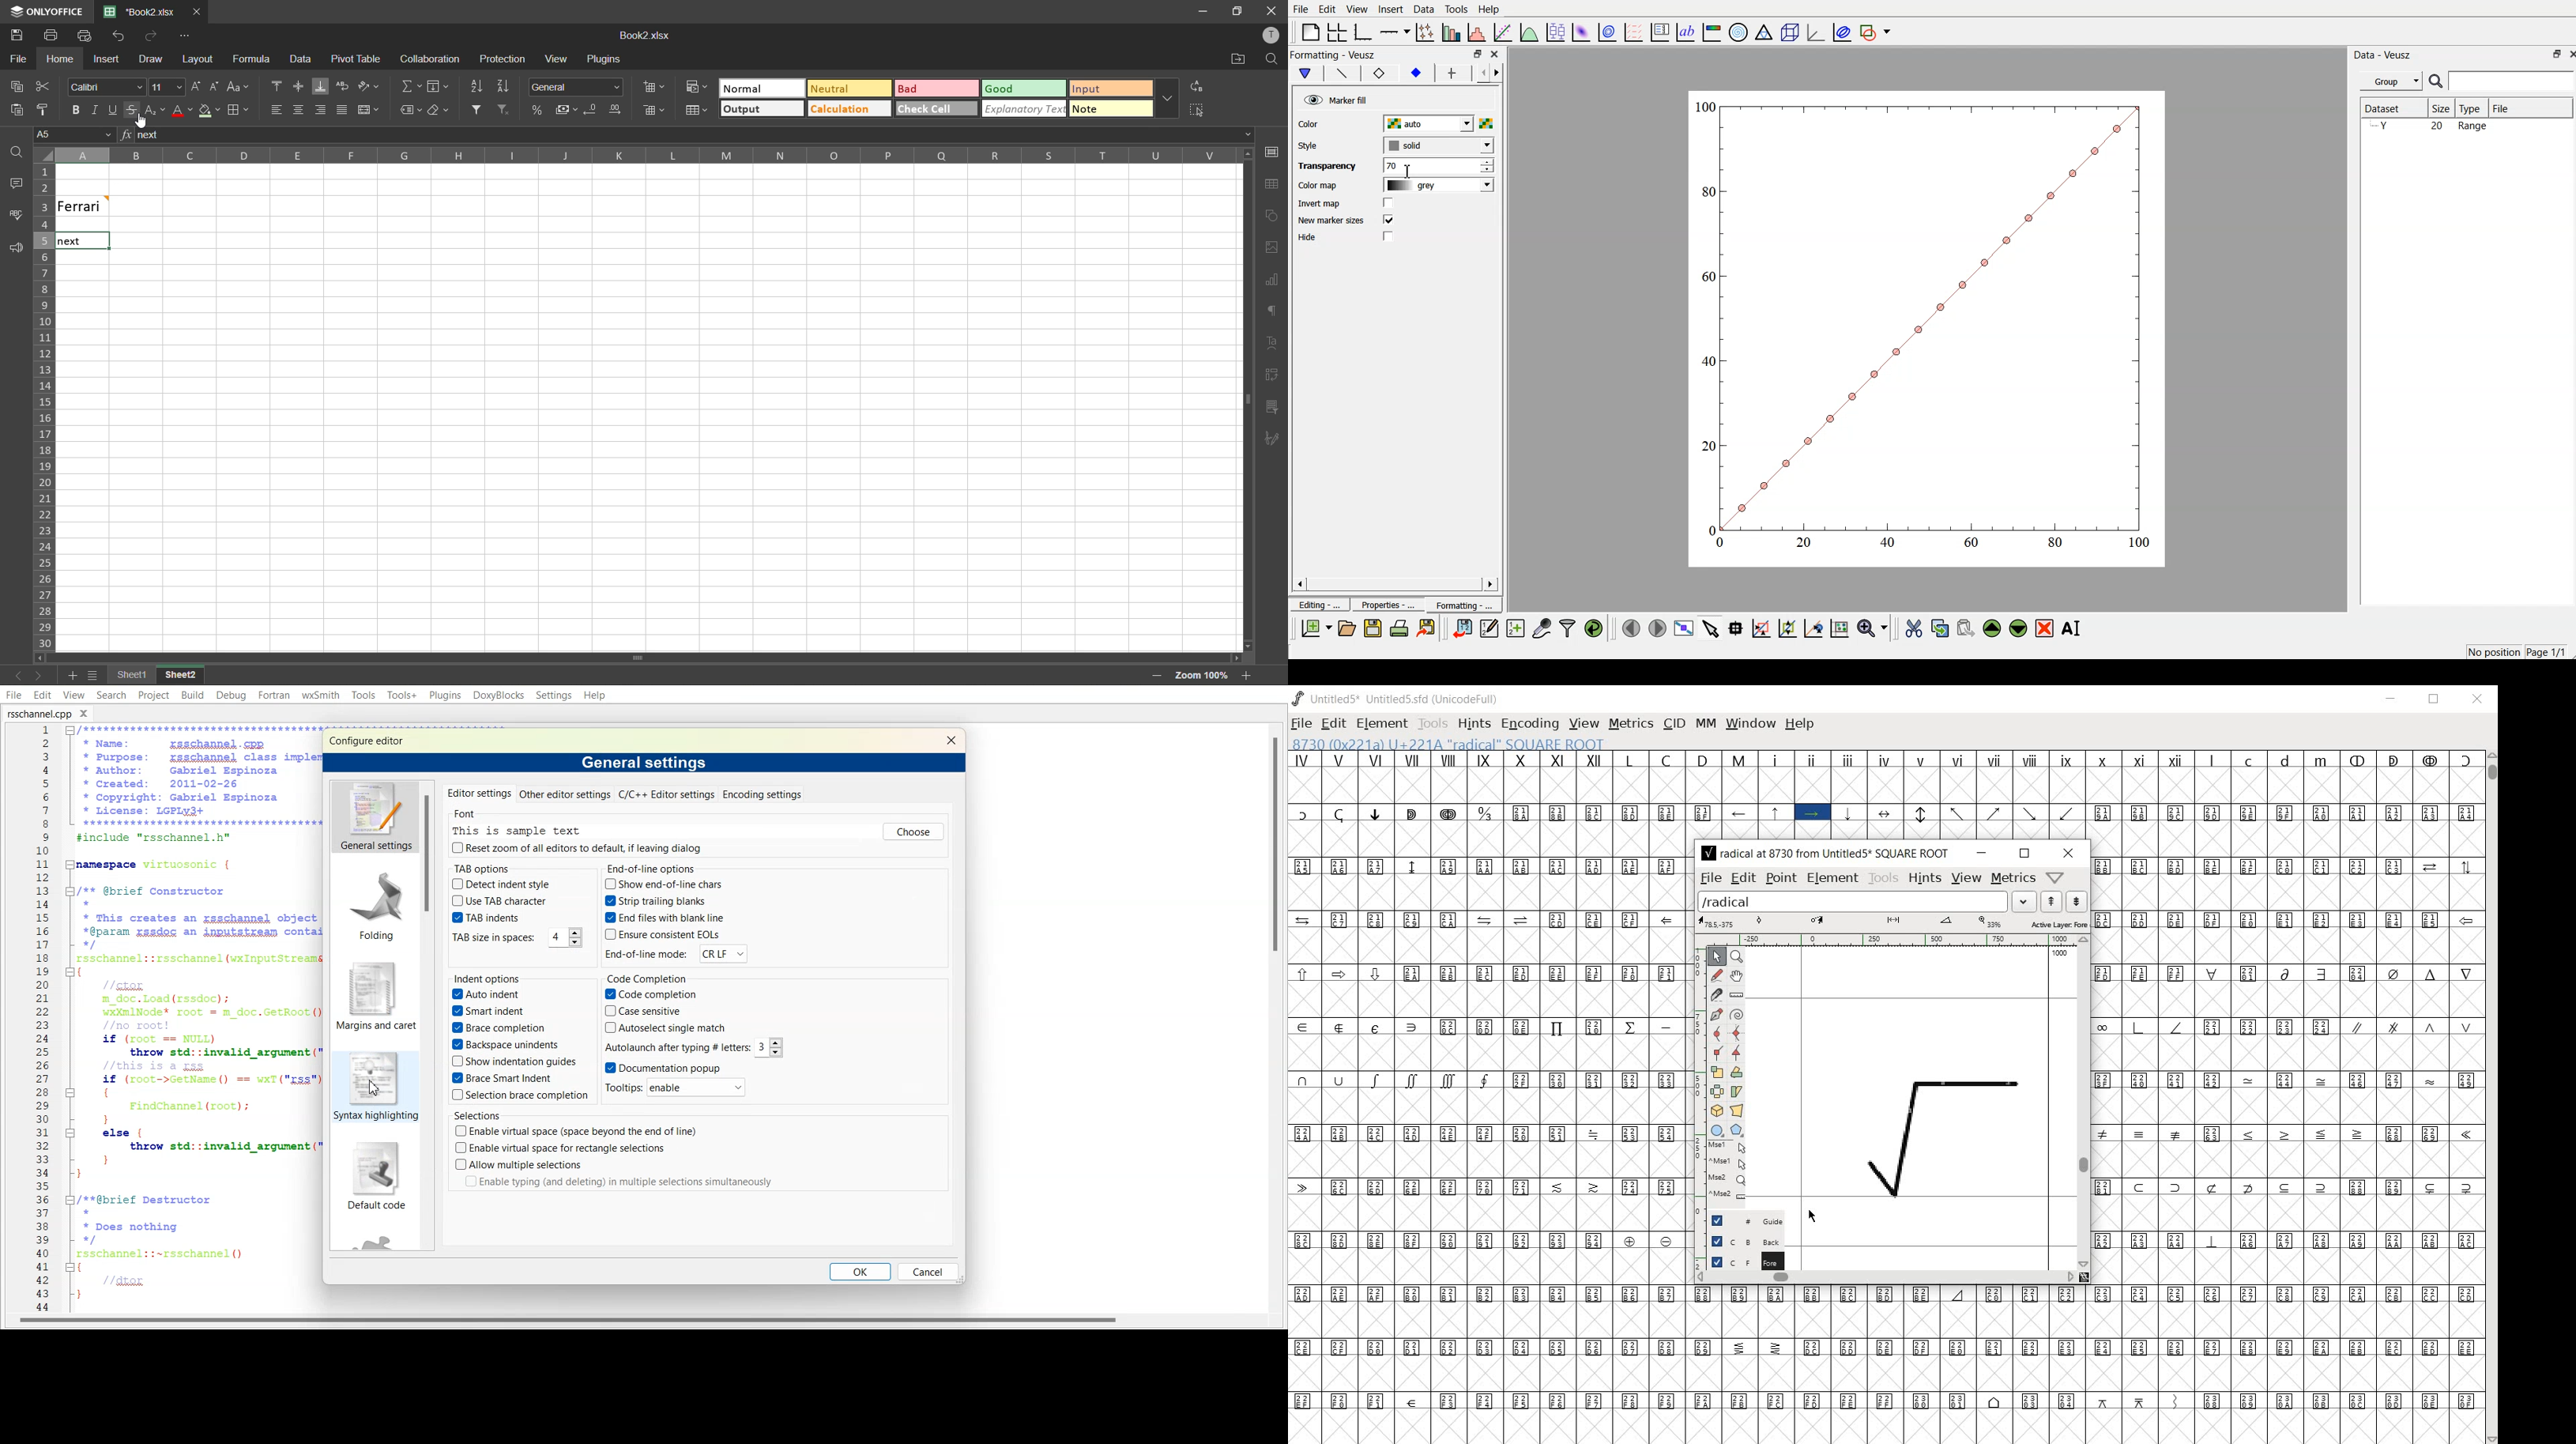 The height and width of the screenshot is (1456, 2576). What do you see at coordinates (217, 88) in the screenshot?
I see `decrement size` at bounding box center [217, 88].